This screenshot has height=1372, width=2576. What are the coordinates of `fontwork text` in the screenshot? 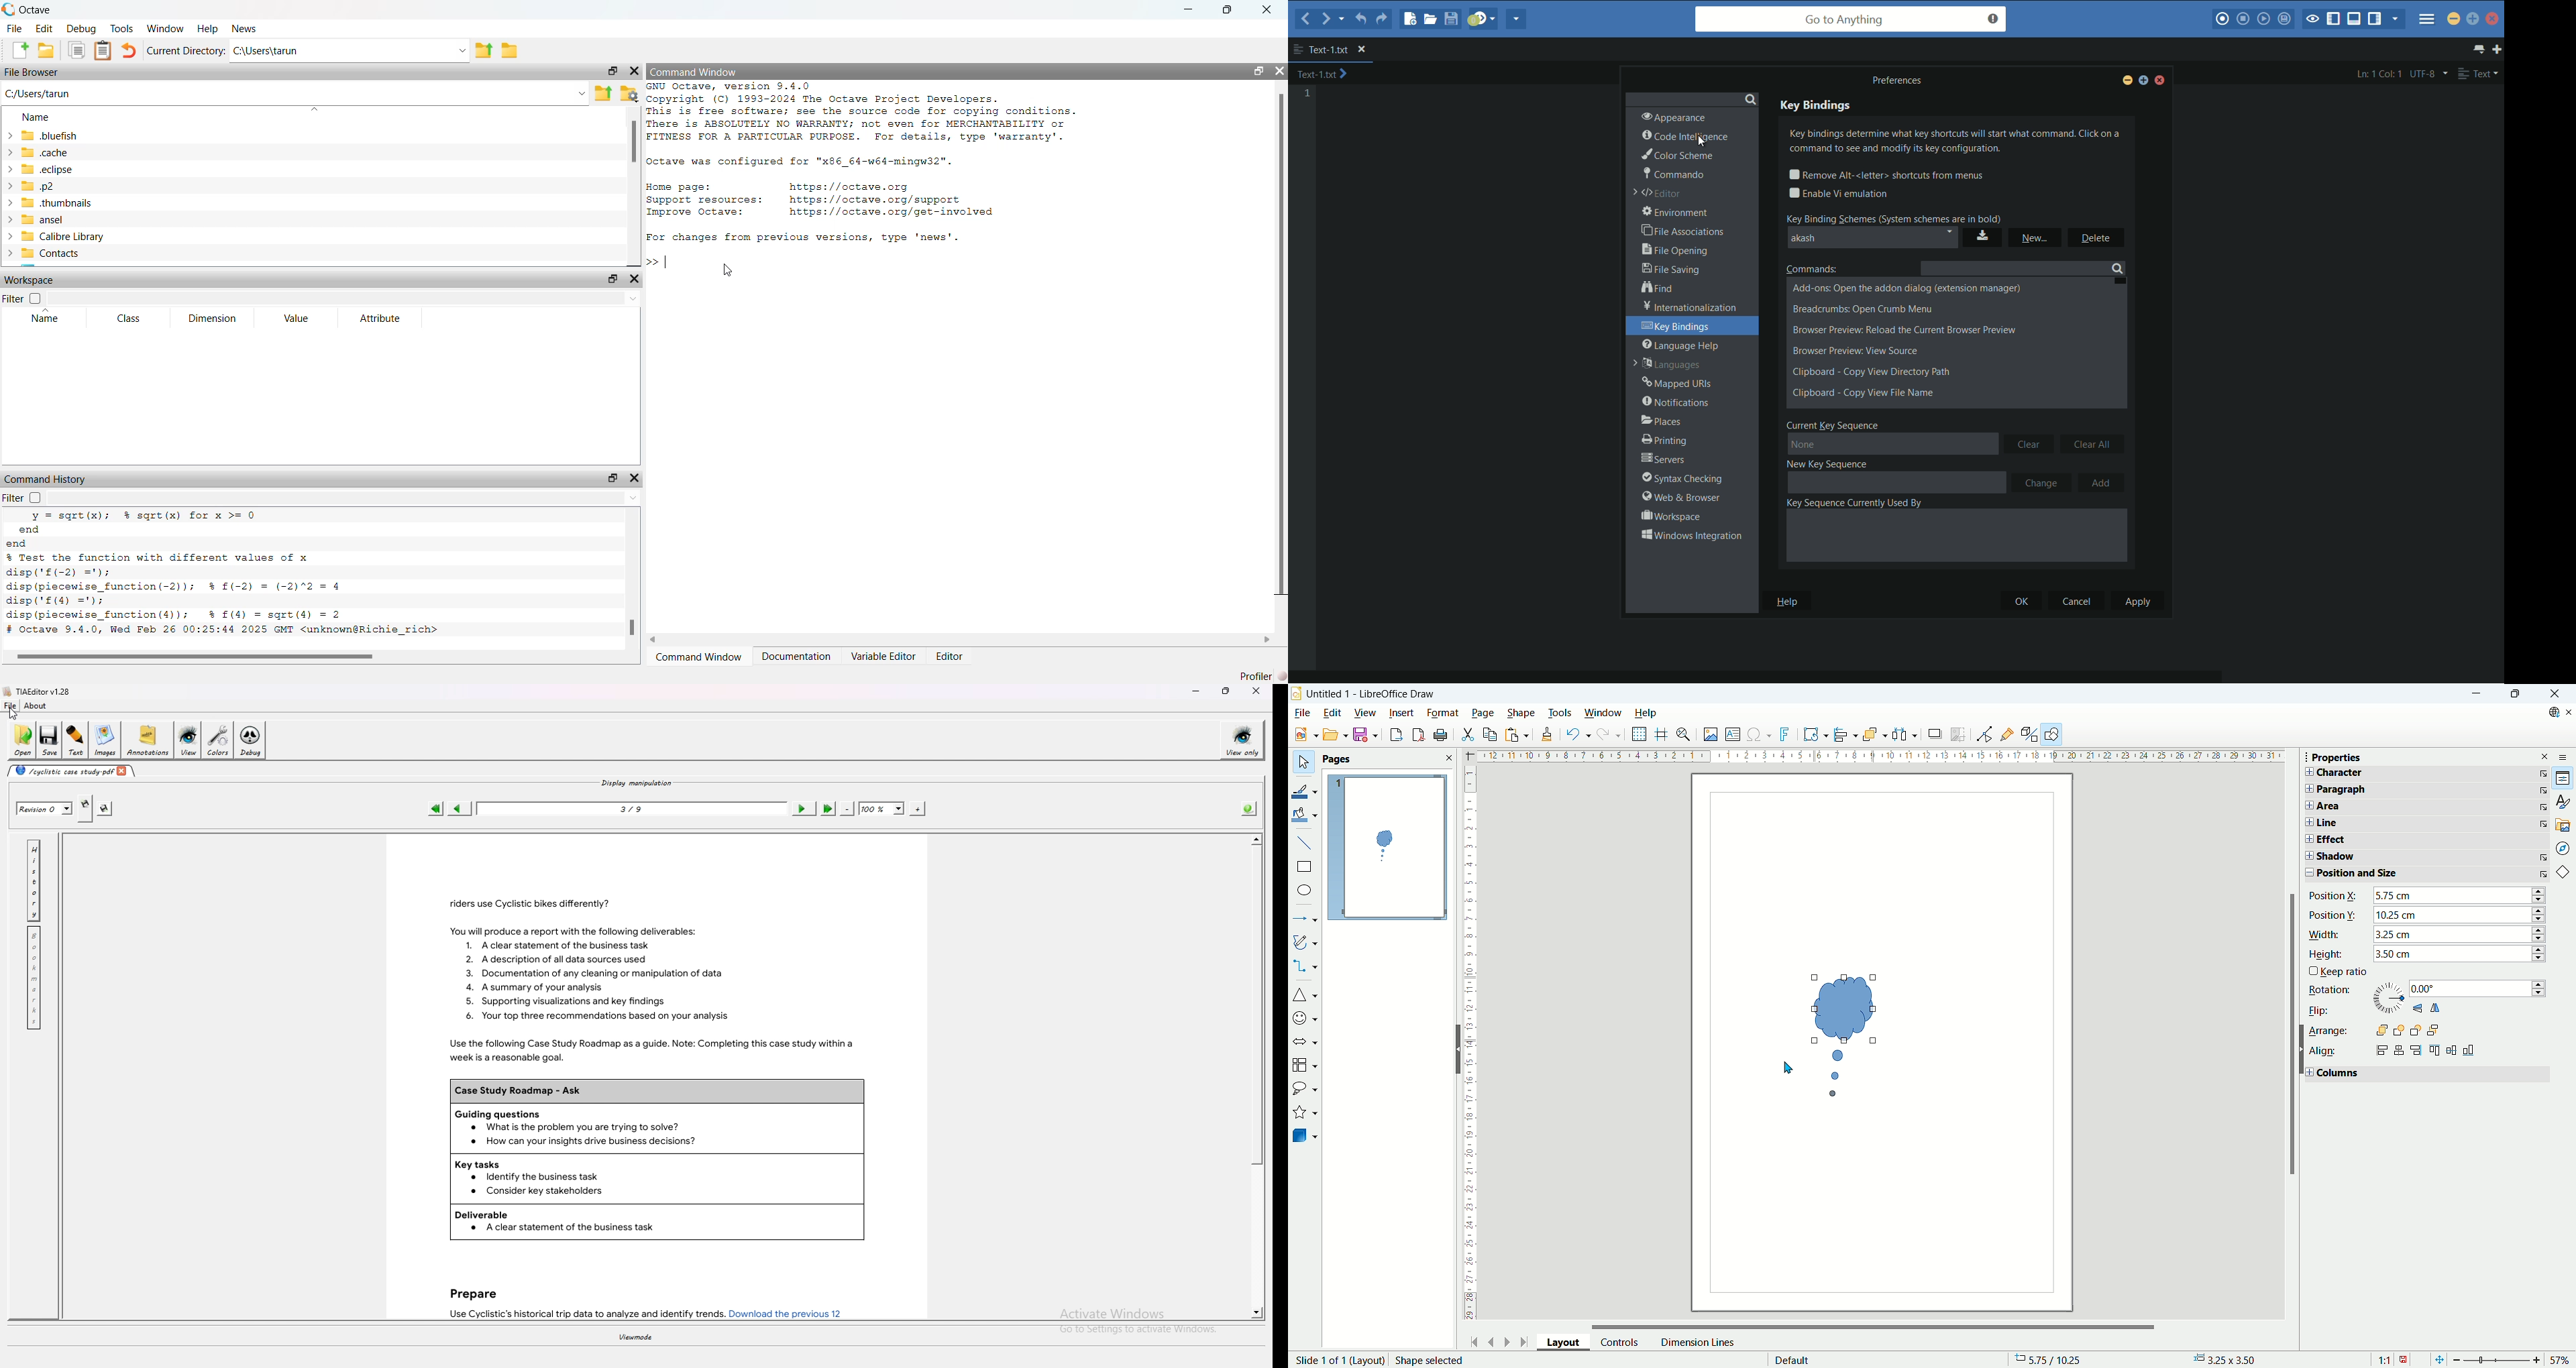 It's located at (1786, 735).